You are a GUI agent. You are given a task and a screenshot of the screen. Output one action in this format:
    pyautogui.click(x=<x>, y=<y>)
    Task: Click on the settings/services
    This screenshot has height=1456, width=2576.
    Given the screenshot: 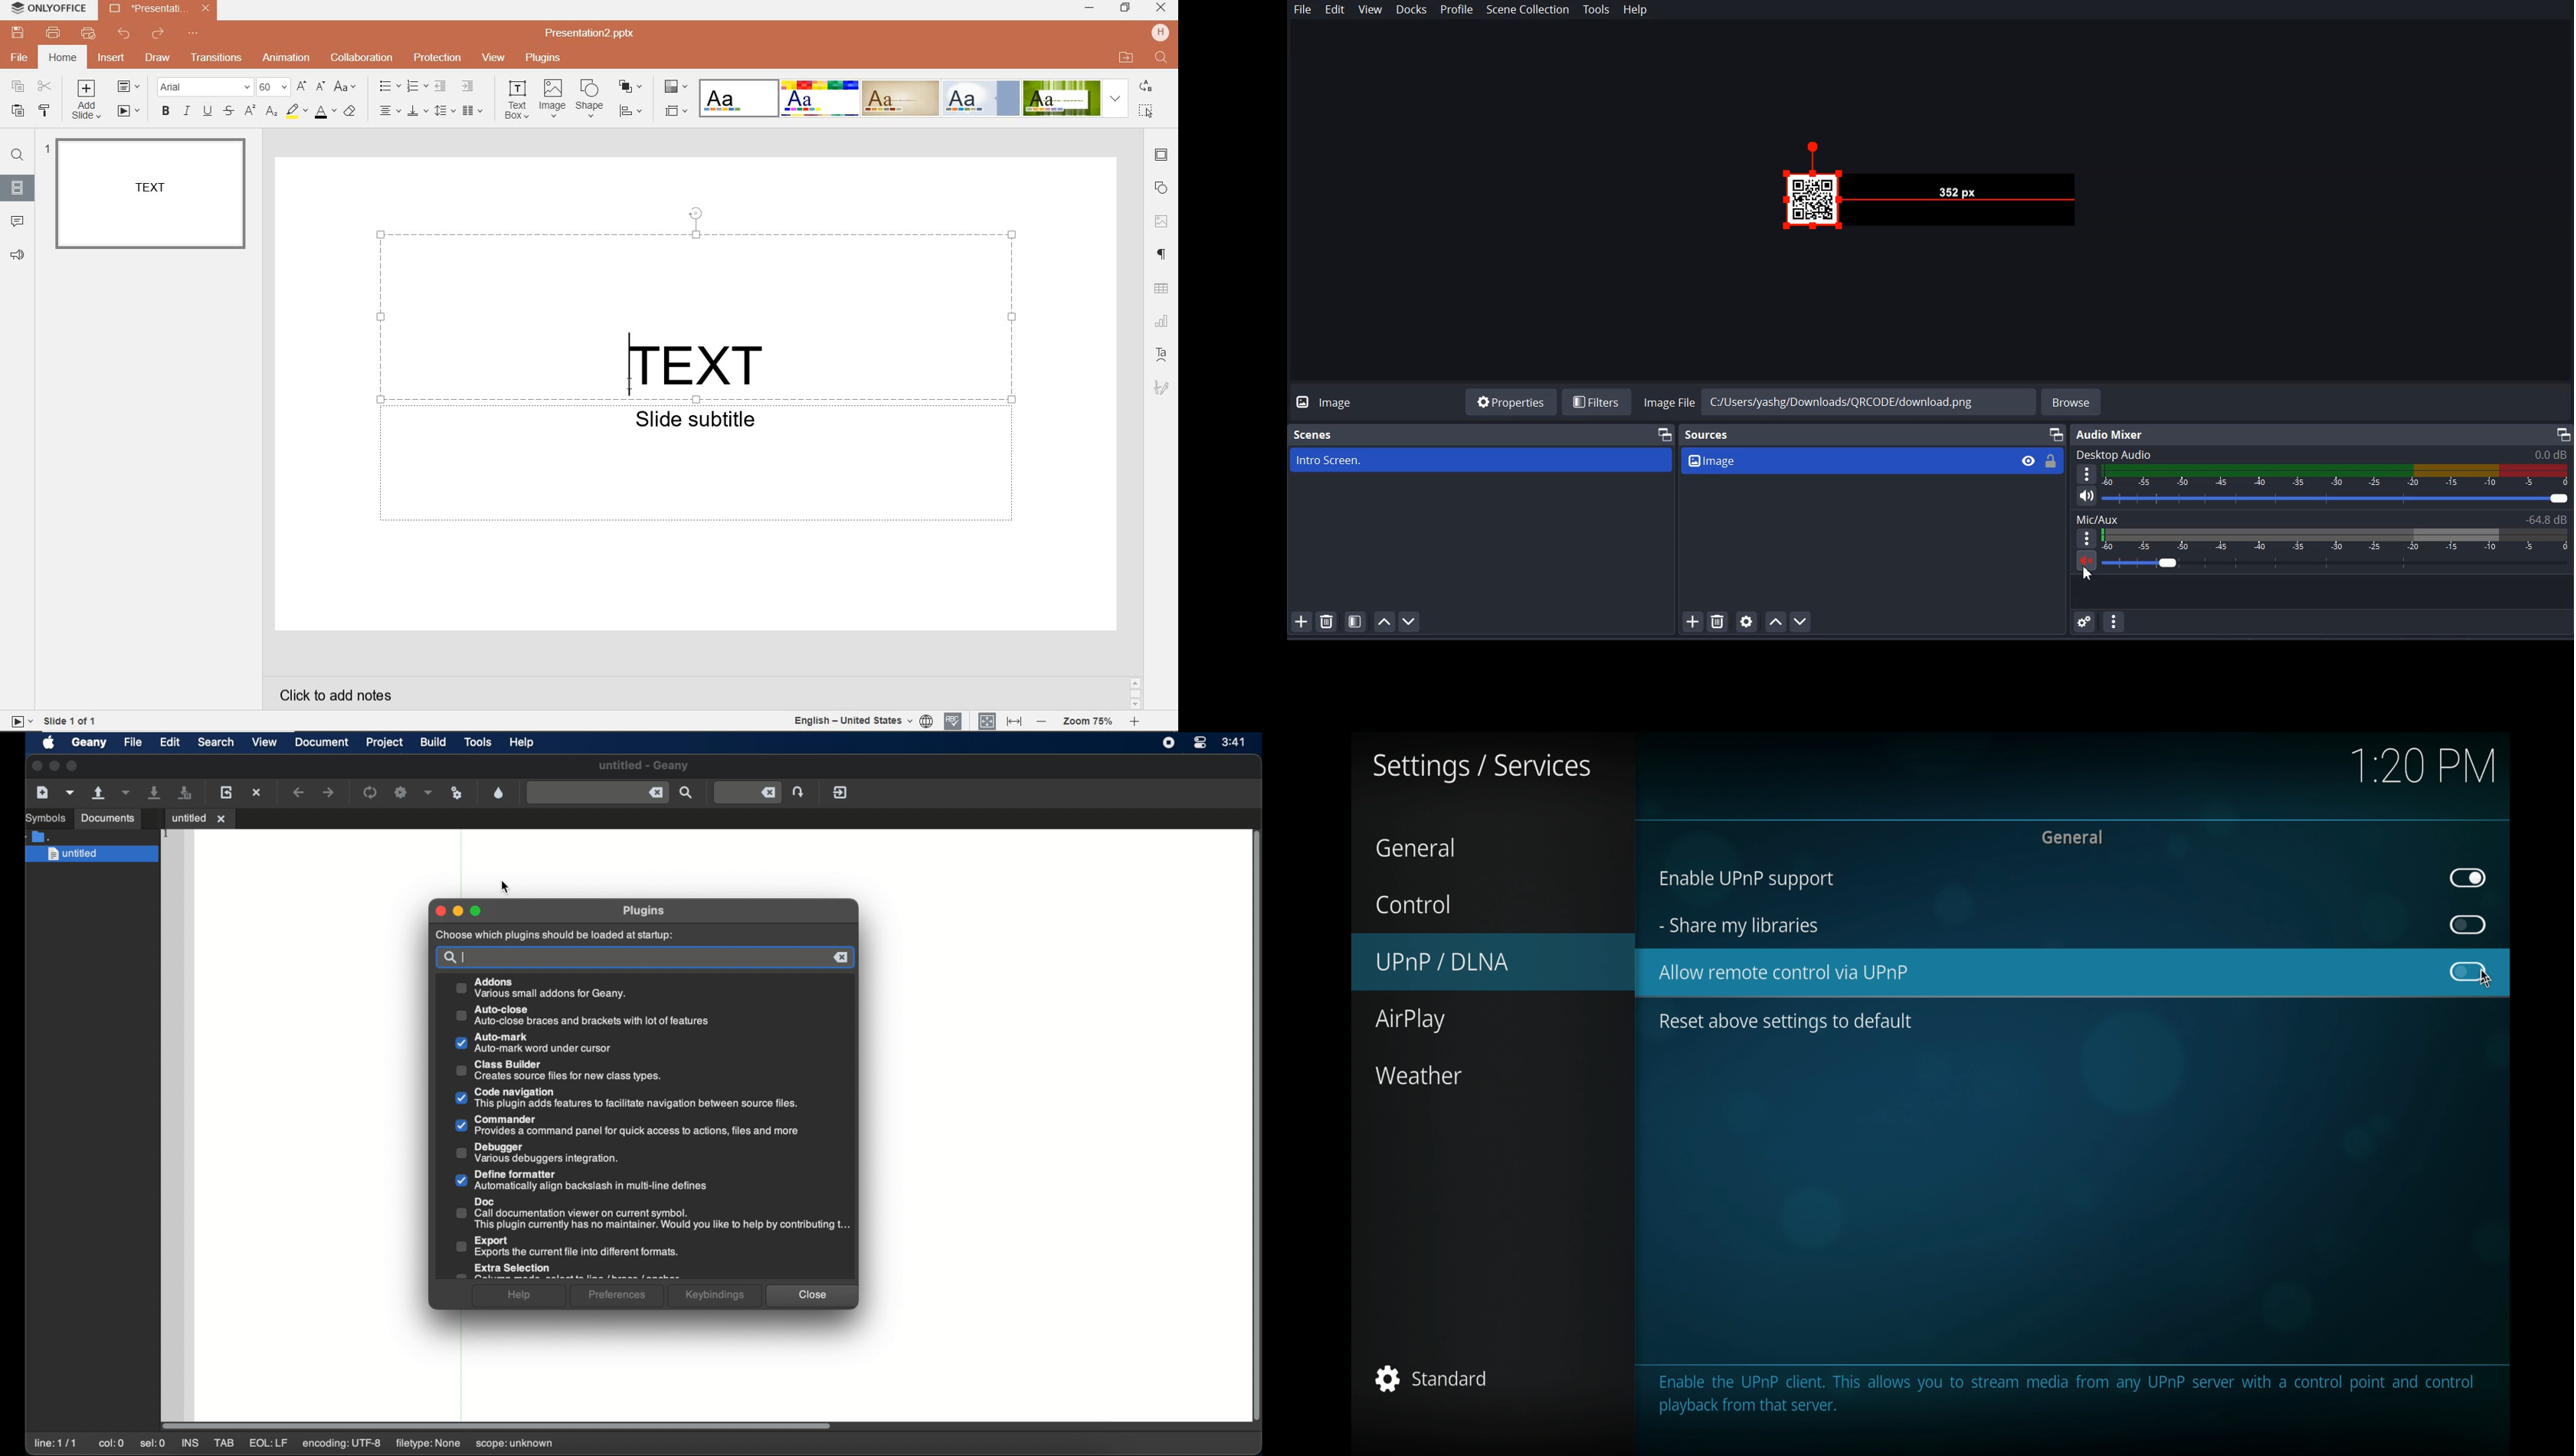 What is the action you would take?
    pyautogui.click(x=1481, y=768)
    